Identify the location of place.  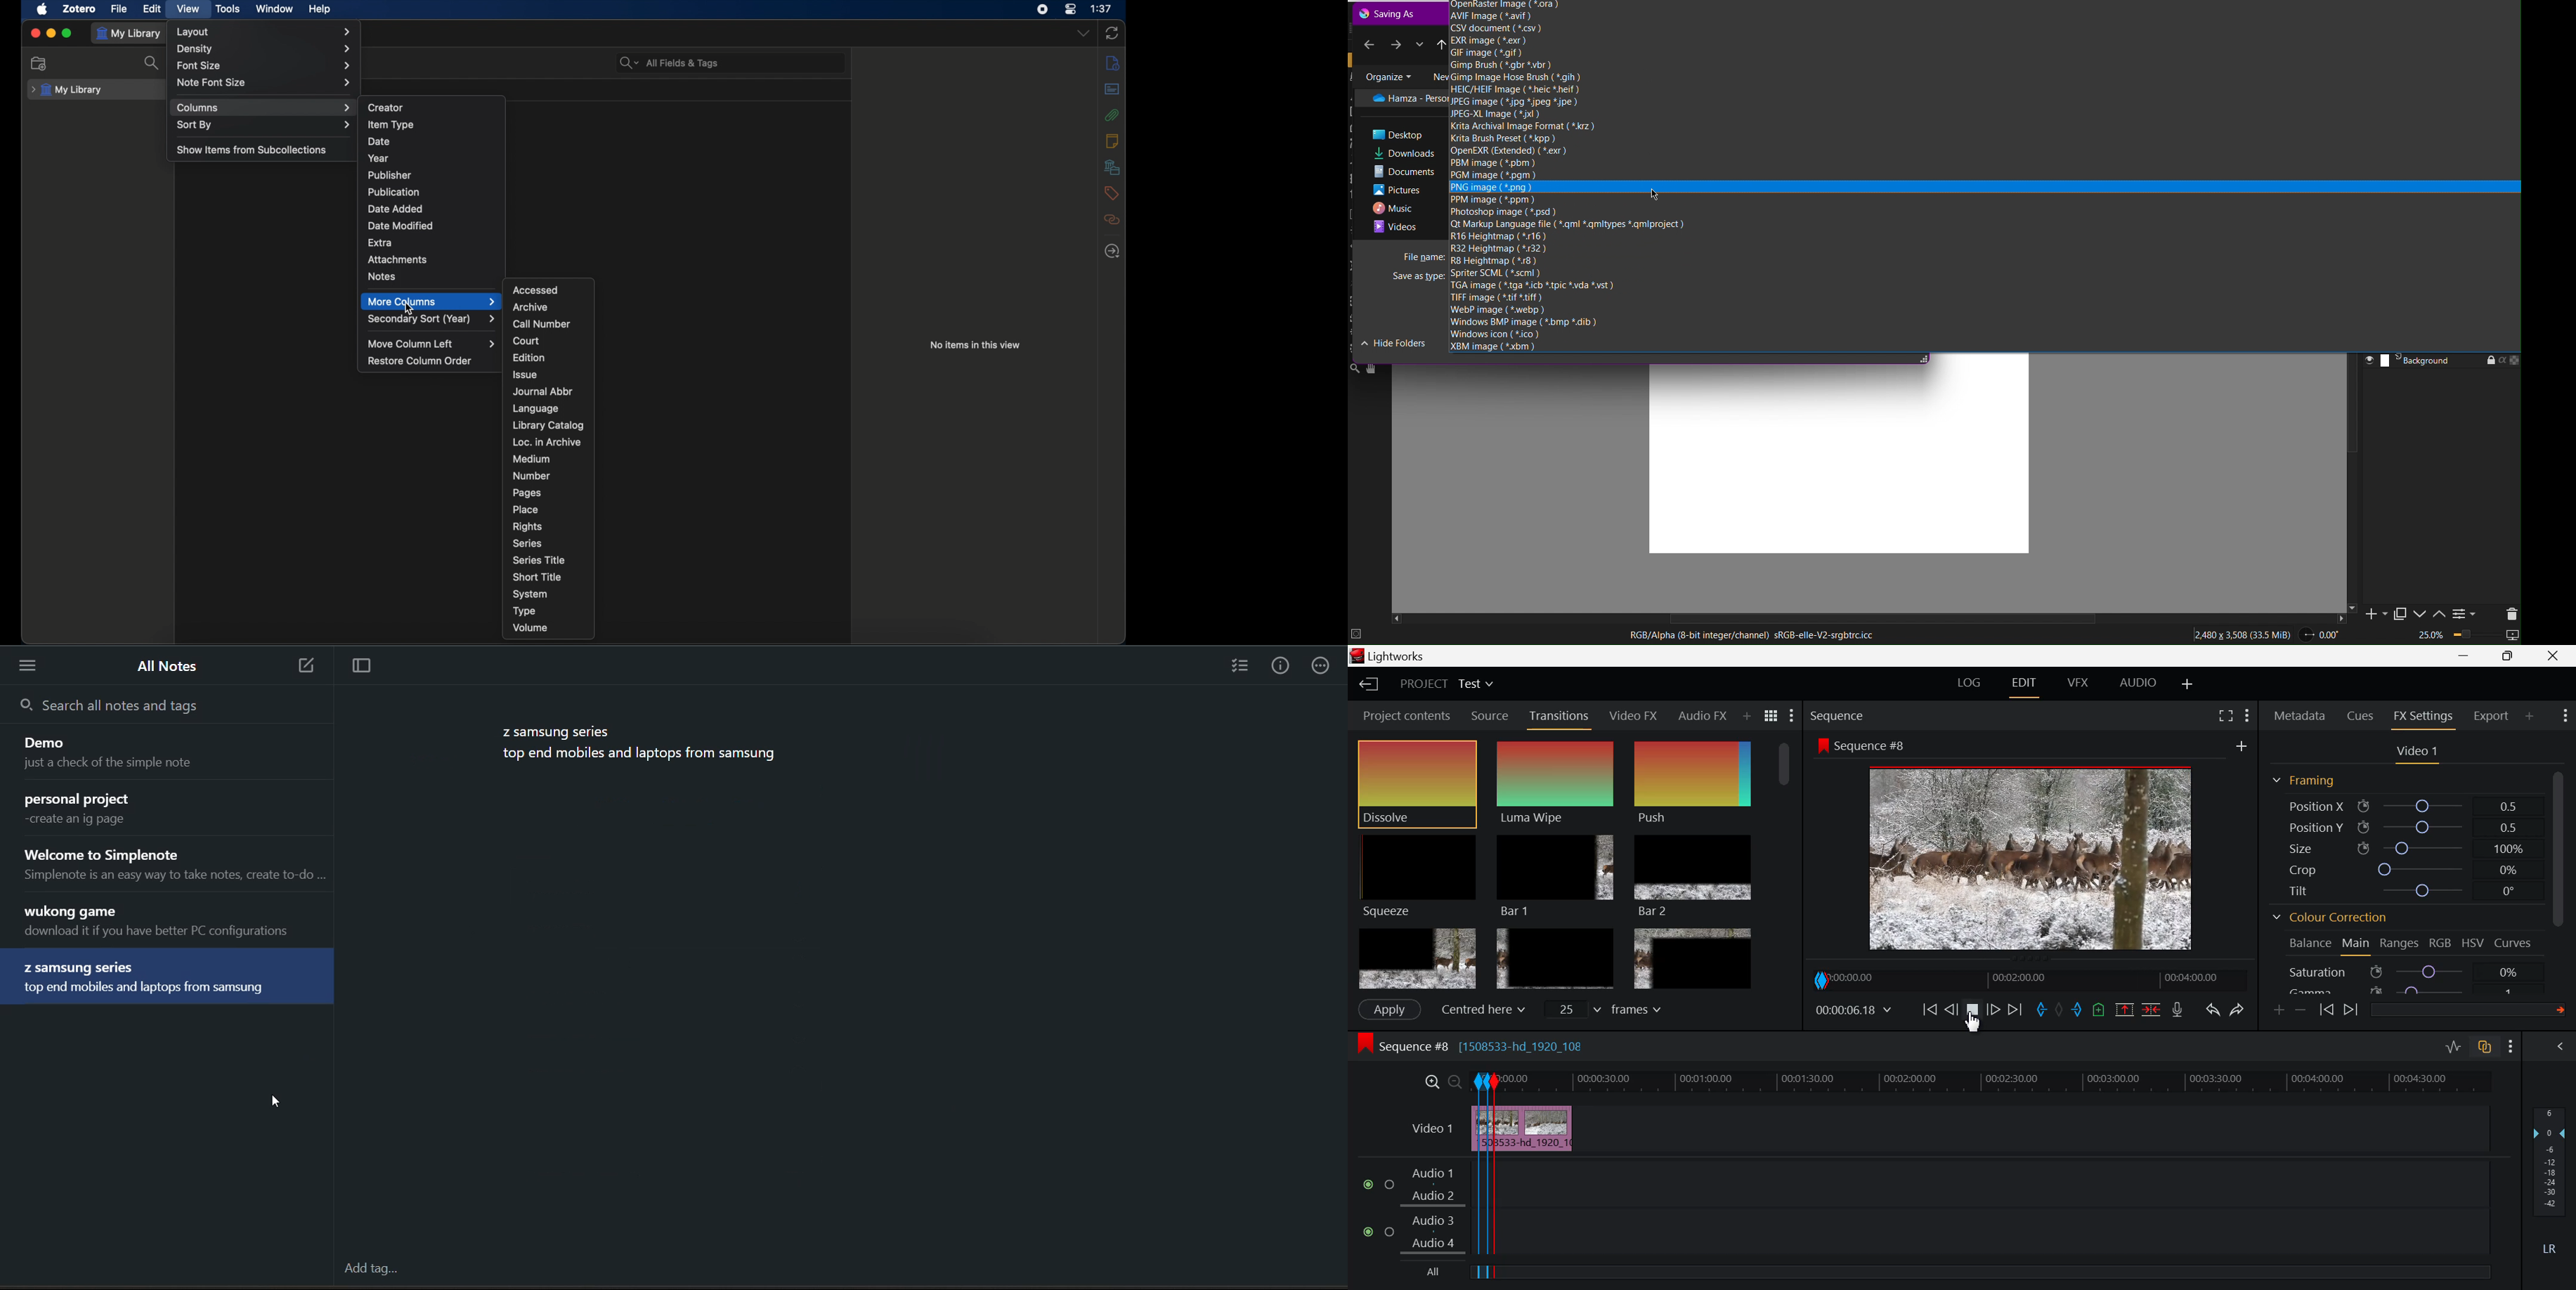
(524, 509).